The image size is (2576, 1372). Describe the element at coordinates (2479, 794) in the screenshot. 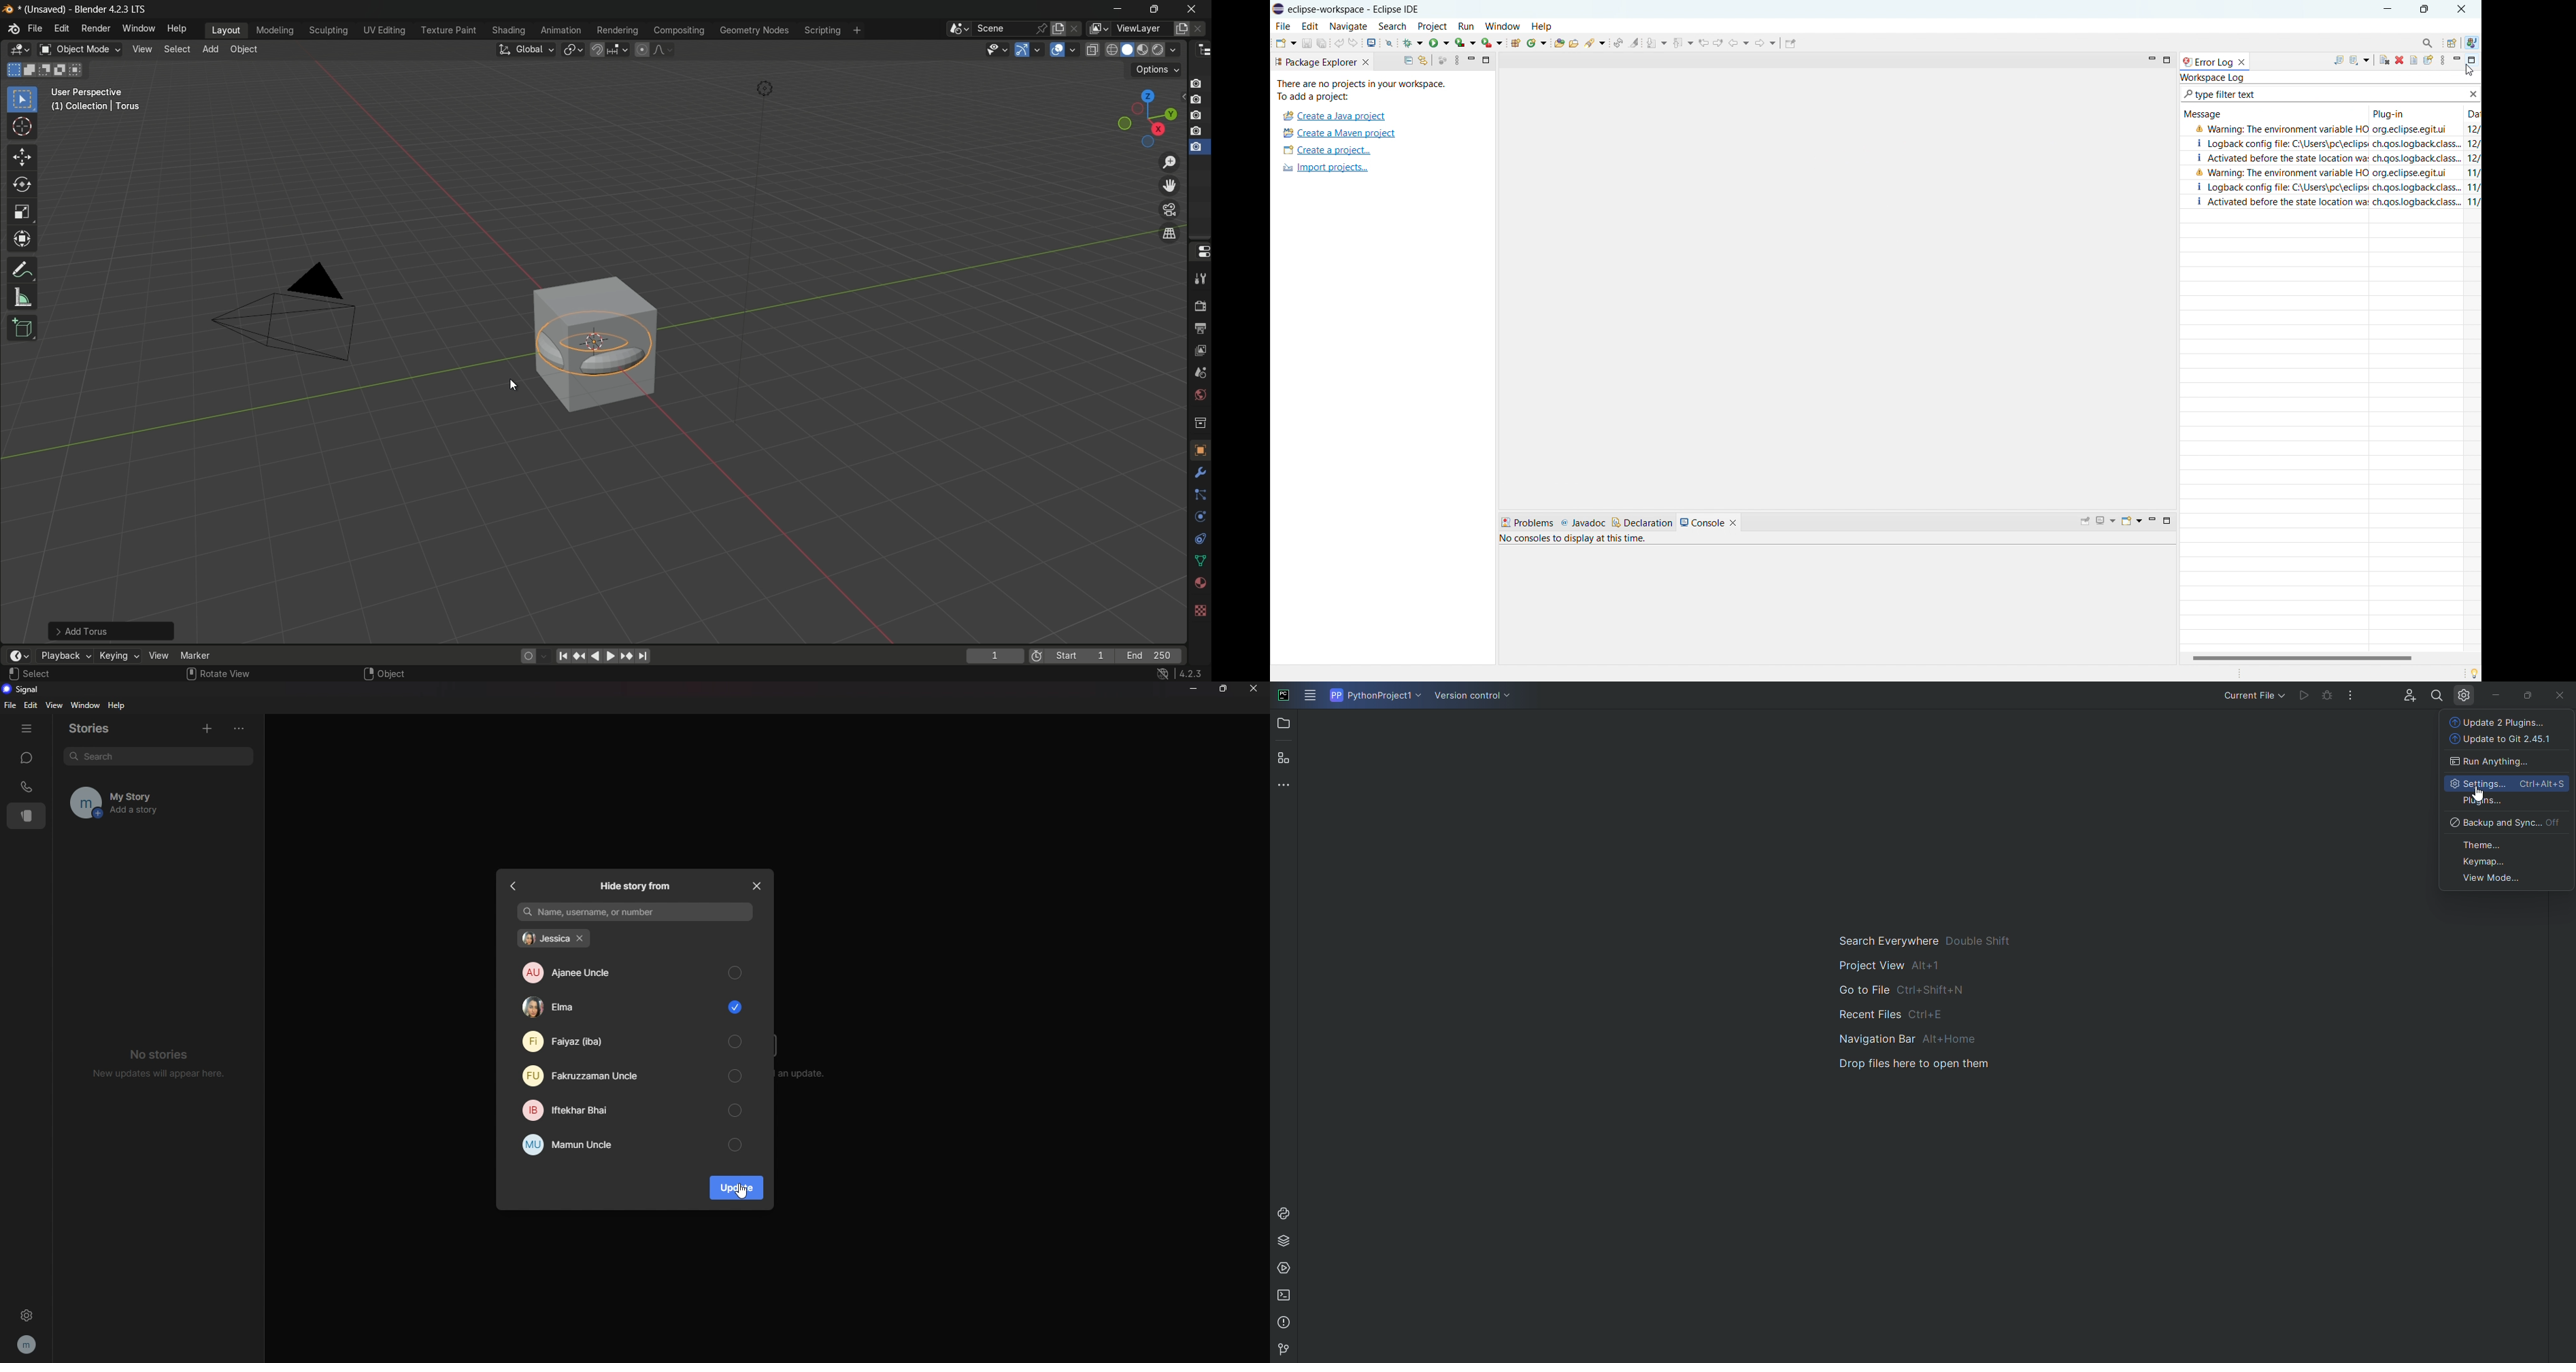

I see `Cursor` at that location.